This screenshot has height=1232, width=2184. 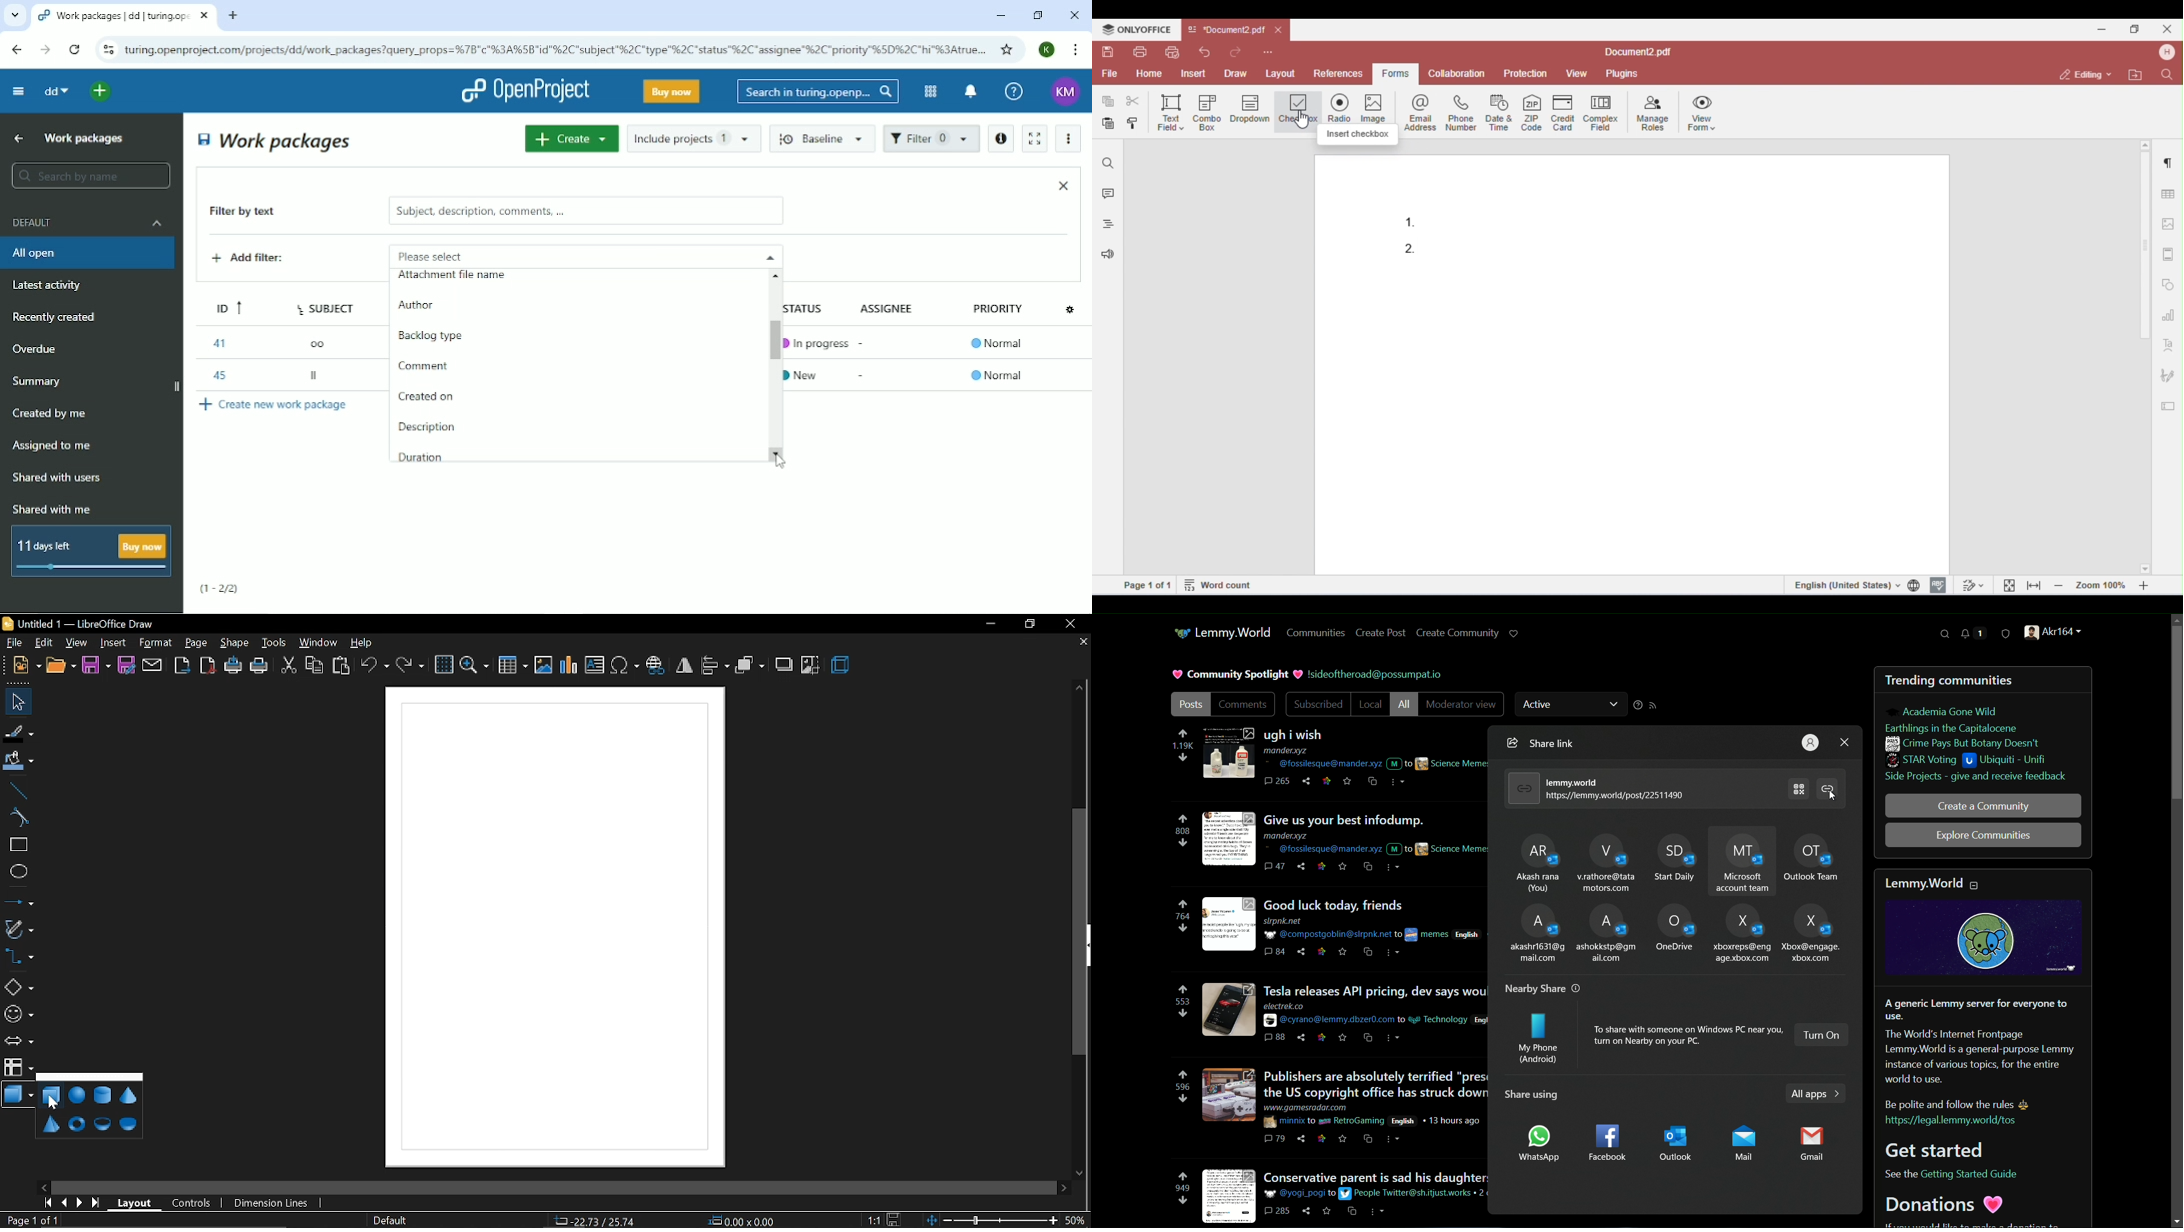 I want to click on xboxreps@engage.xbox.com, so click(x=1742, y=933).